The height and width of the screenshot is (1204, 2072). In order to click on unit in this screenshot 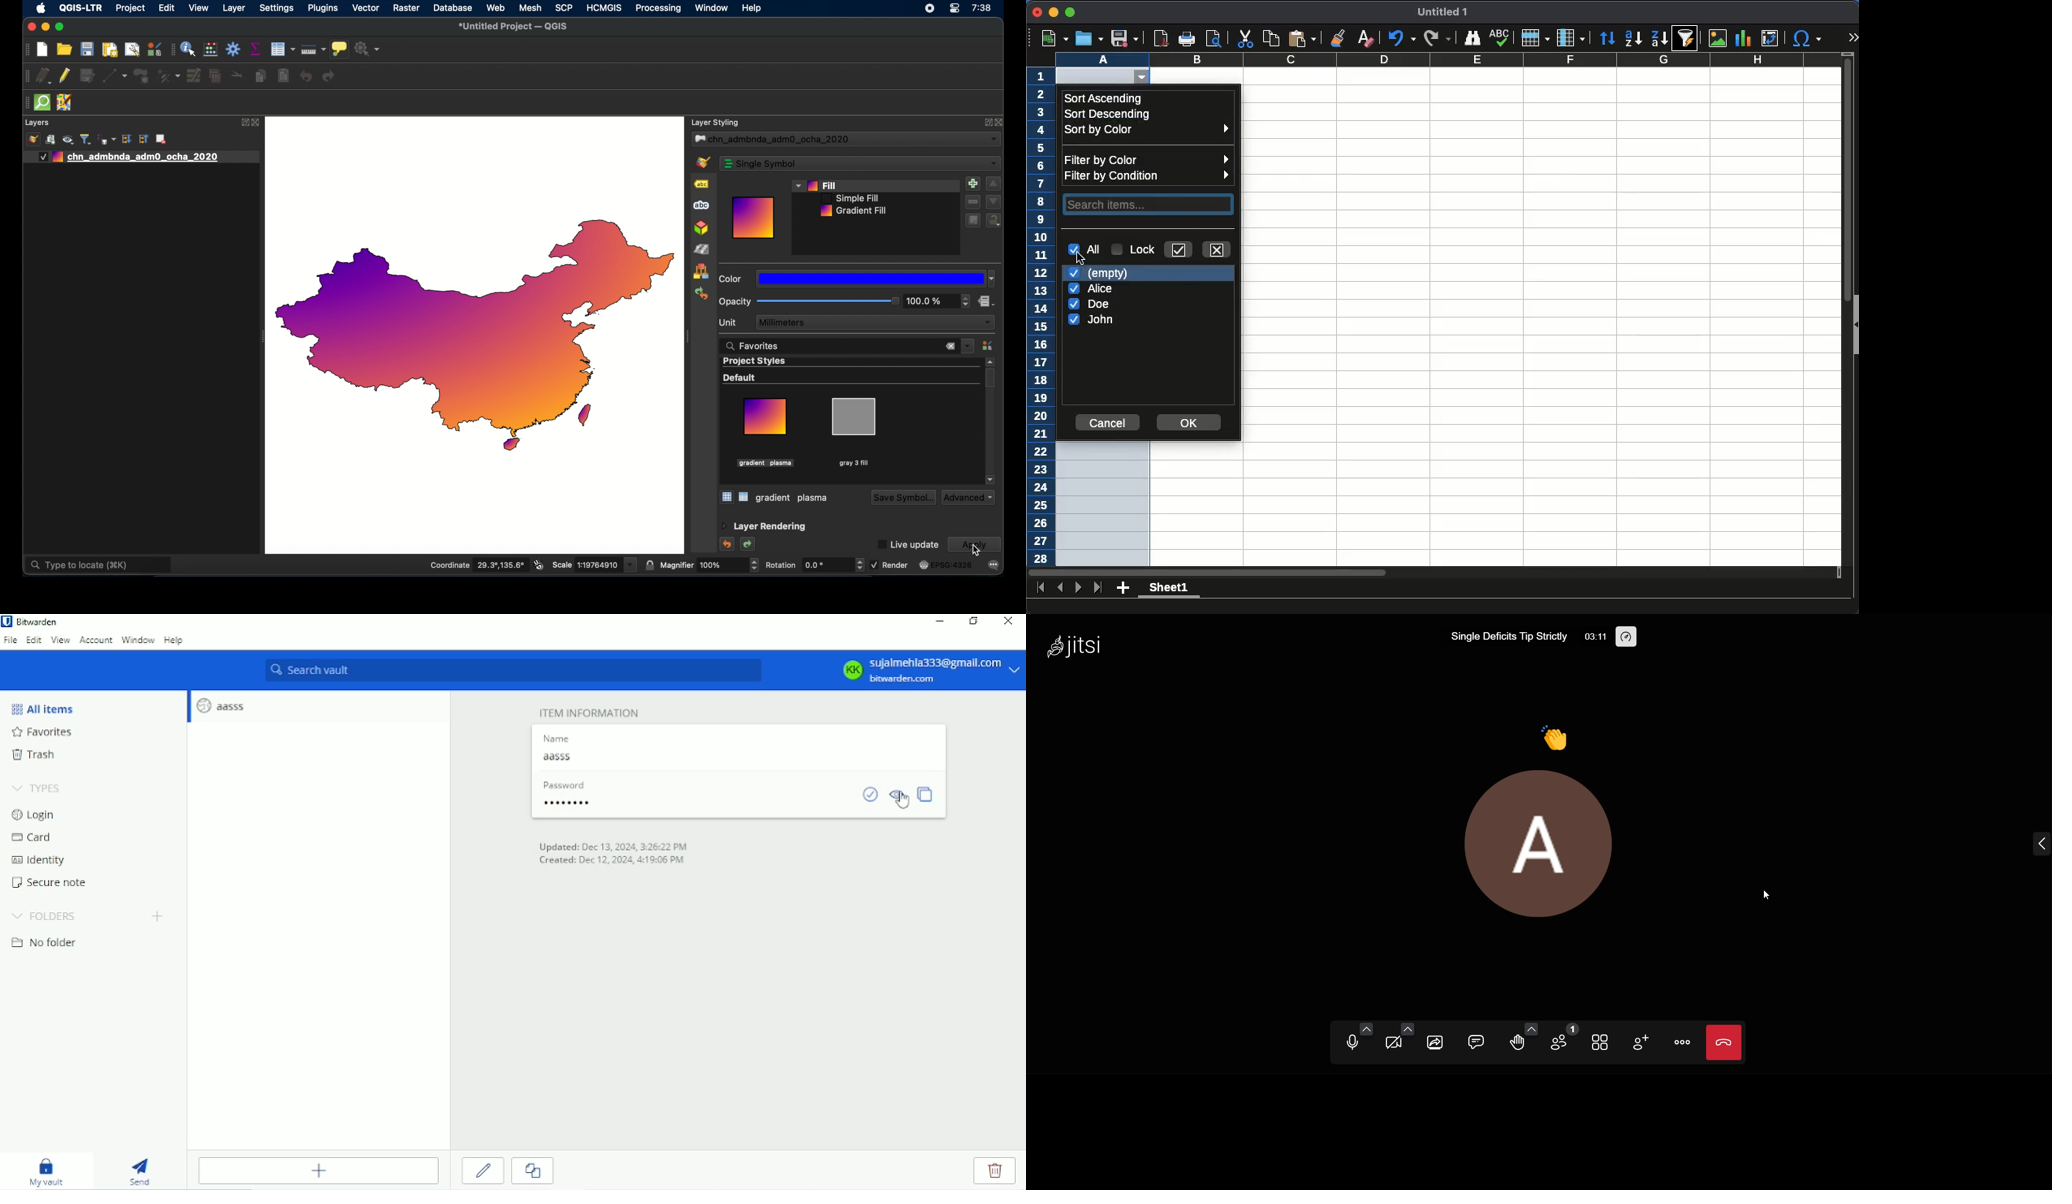, I will do `click(727, 323)`.